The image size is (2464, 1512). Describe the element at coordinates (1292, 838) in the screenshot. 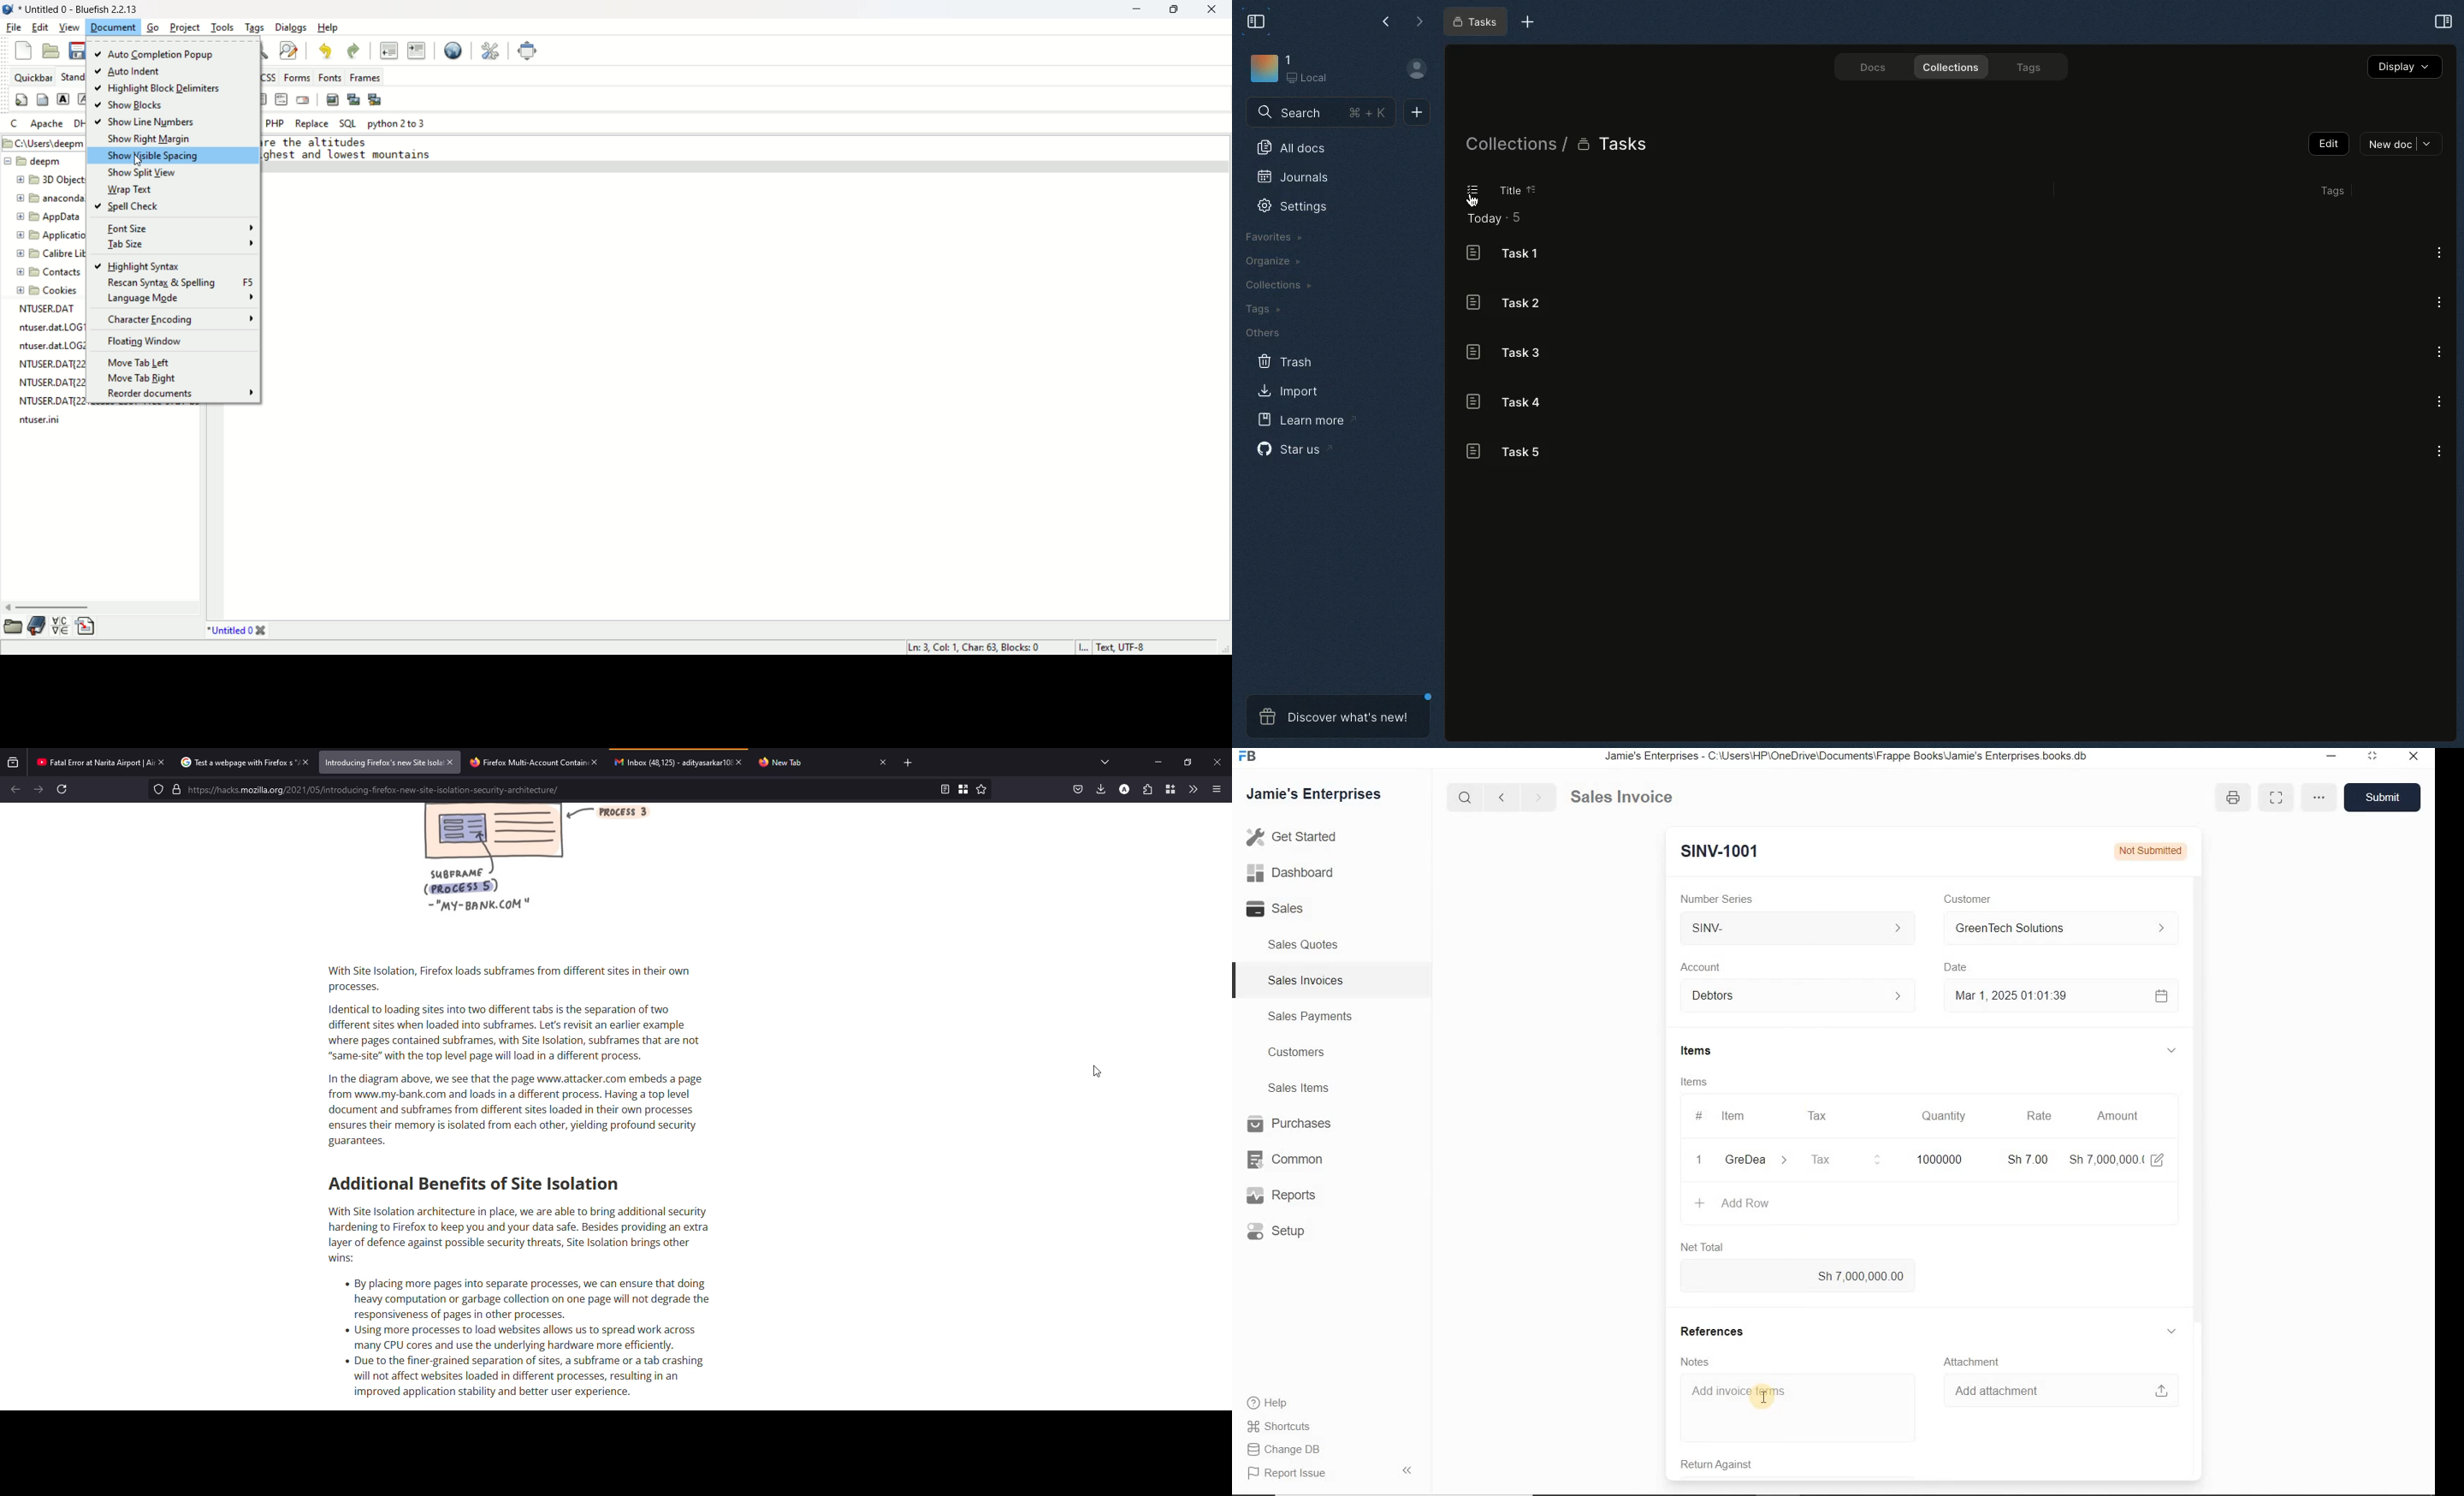

I see `Get Started` at that location.